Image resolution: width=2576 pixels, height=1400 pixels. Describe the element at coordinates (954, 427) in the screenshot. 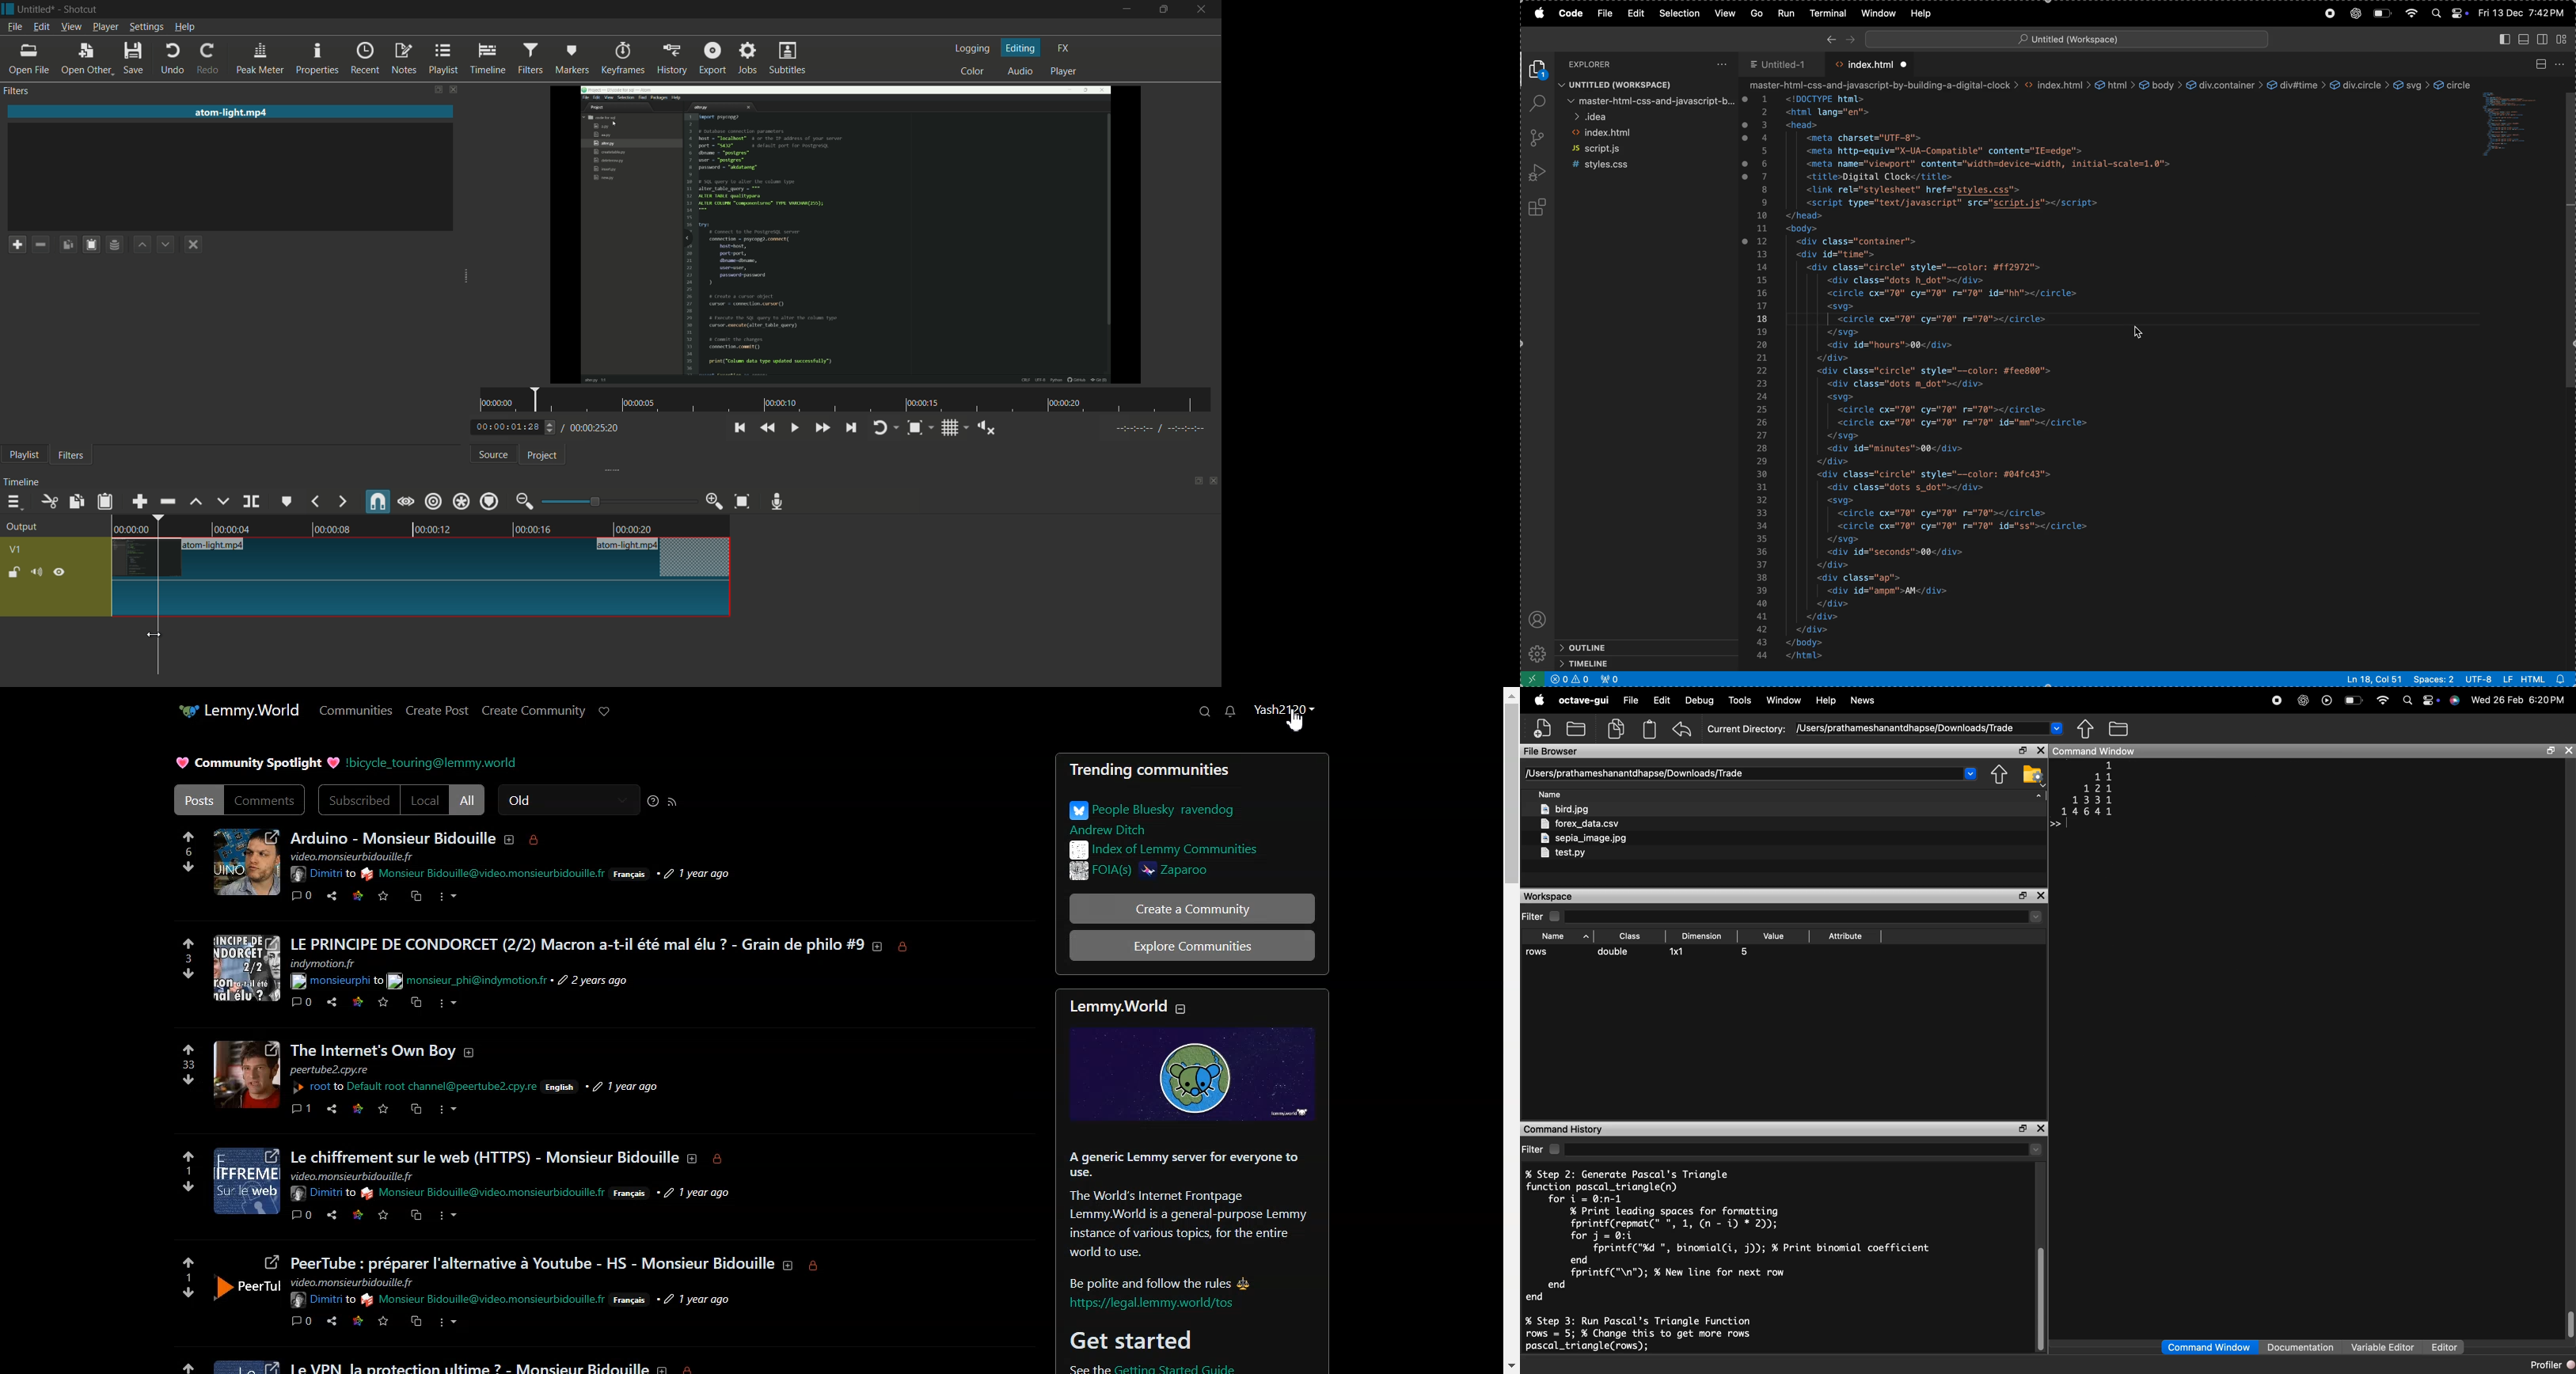

I see `toggle grid` at that location.